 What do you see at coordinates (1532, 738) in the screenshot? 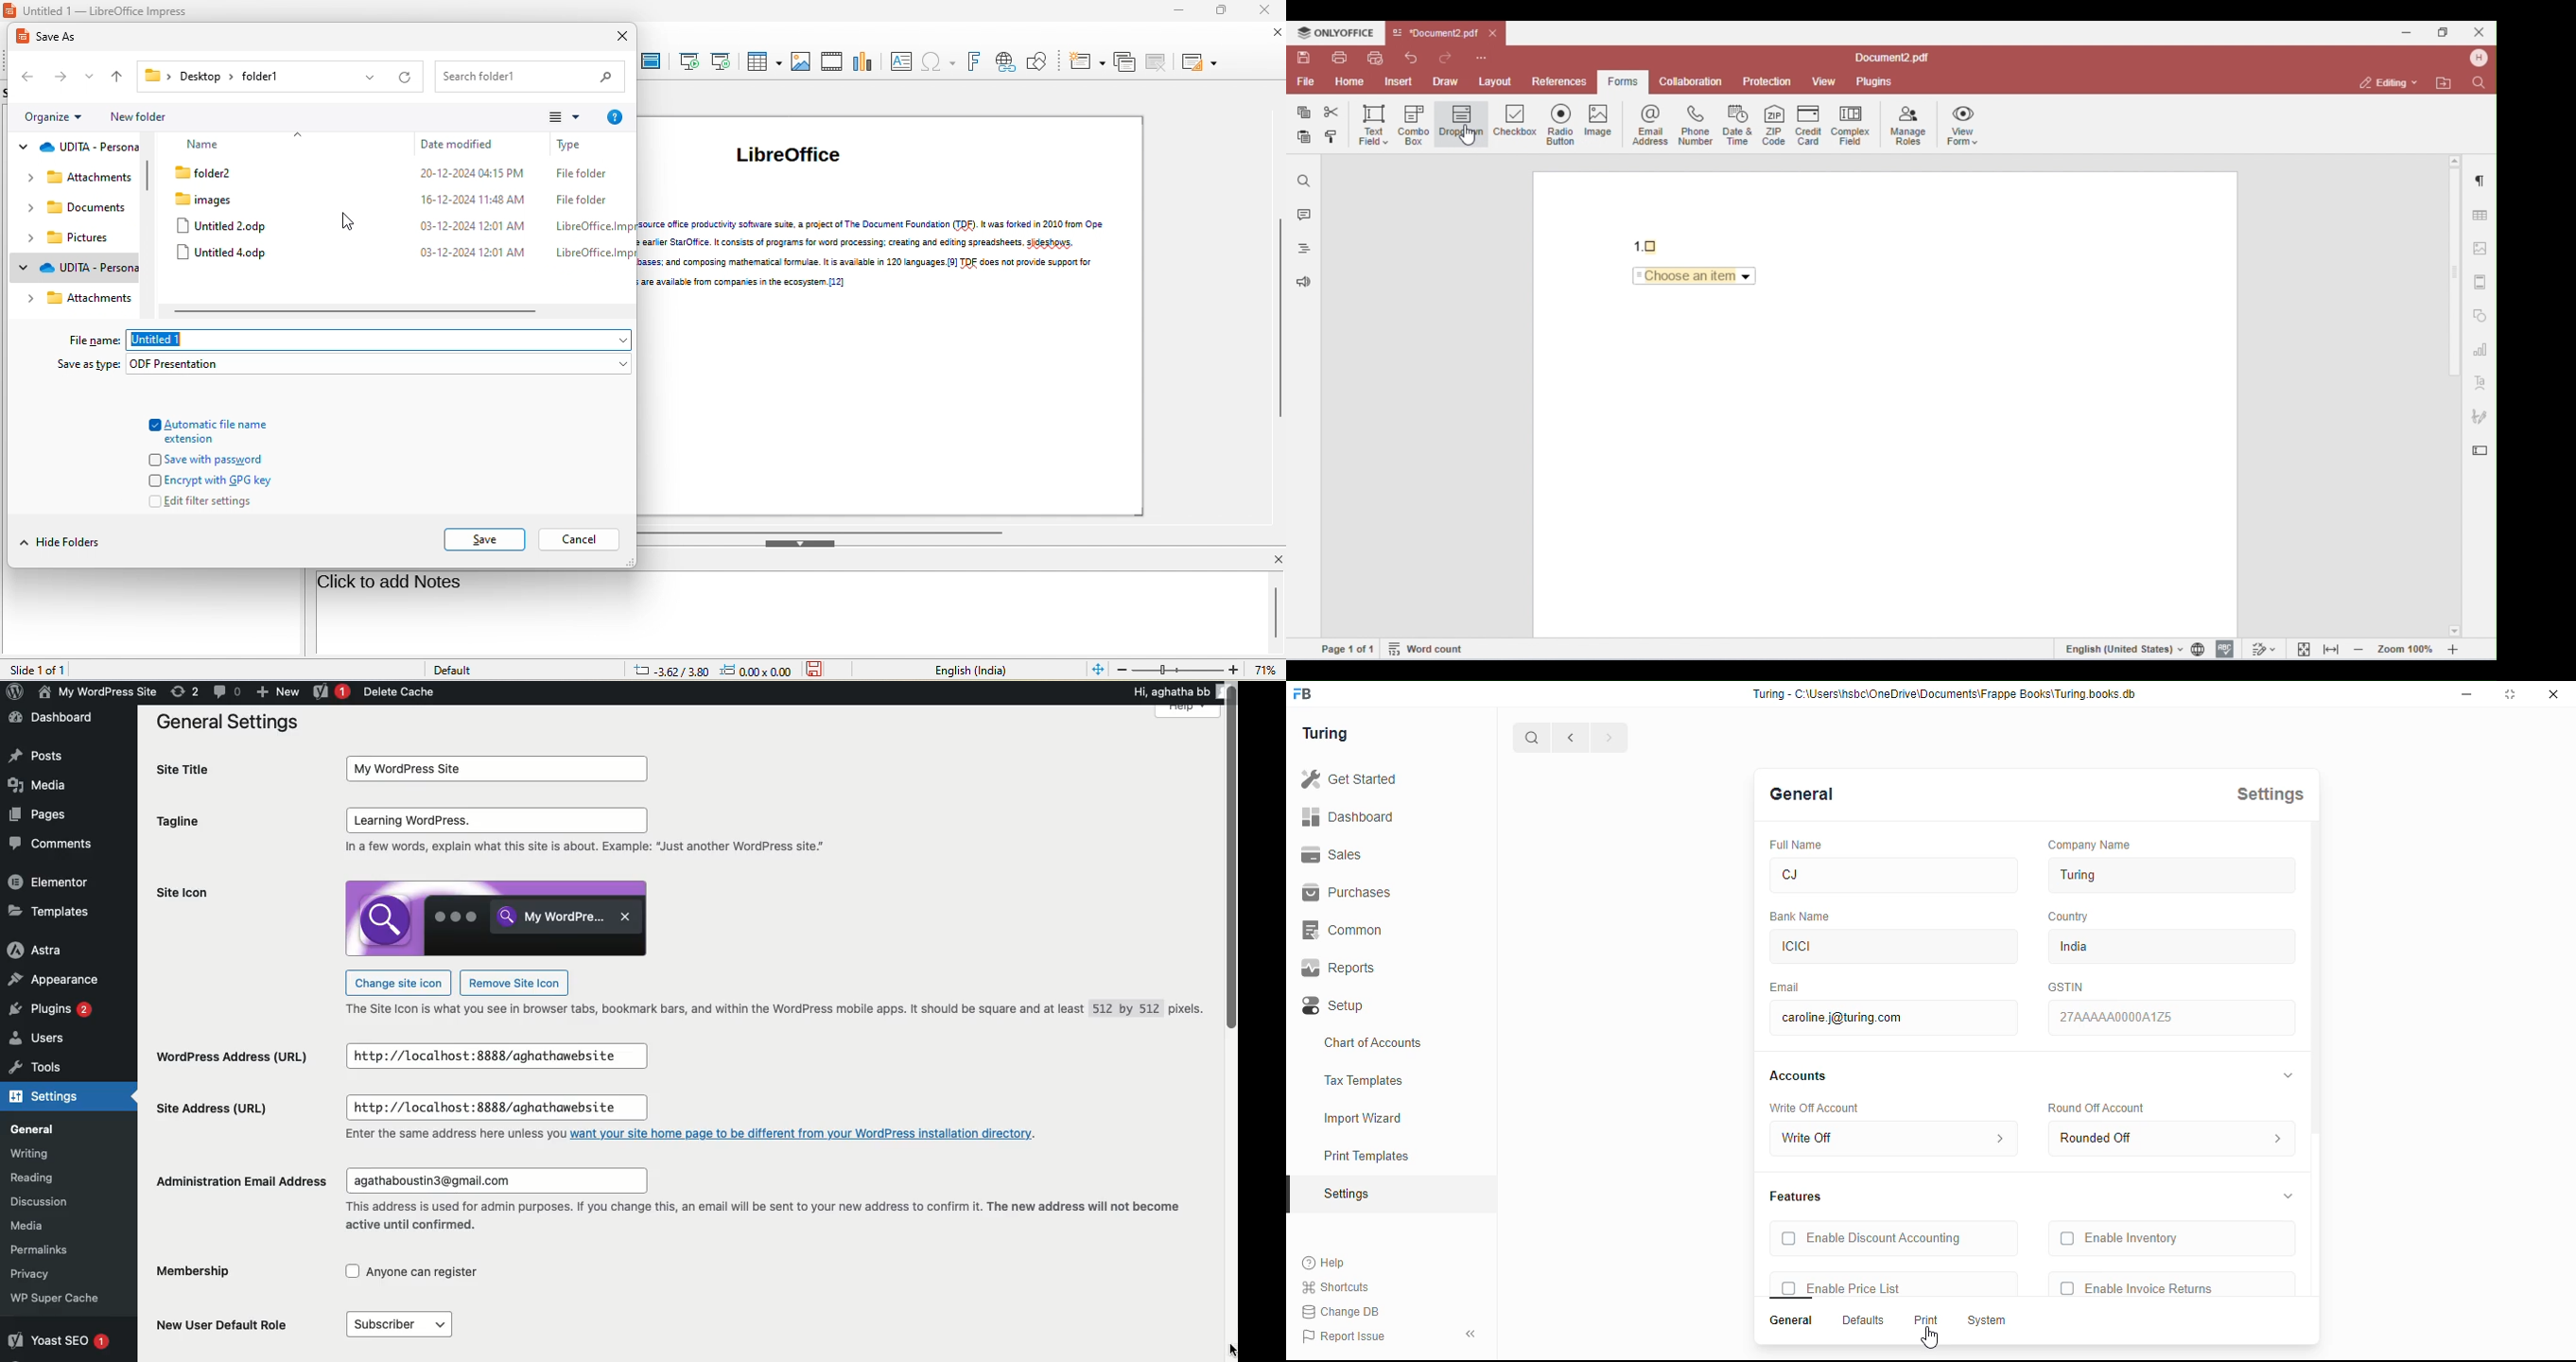
I see `search` at bounding box center [1532, 738].